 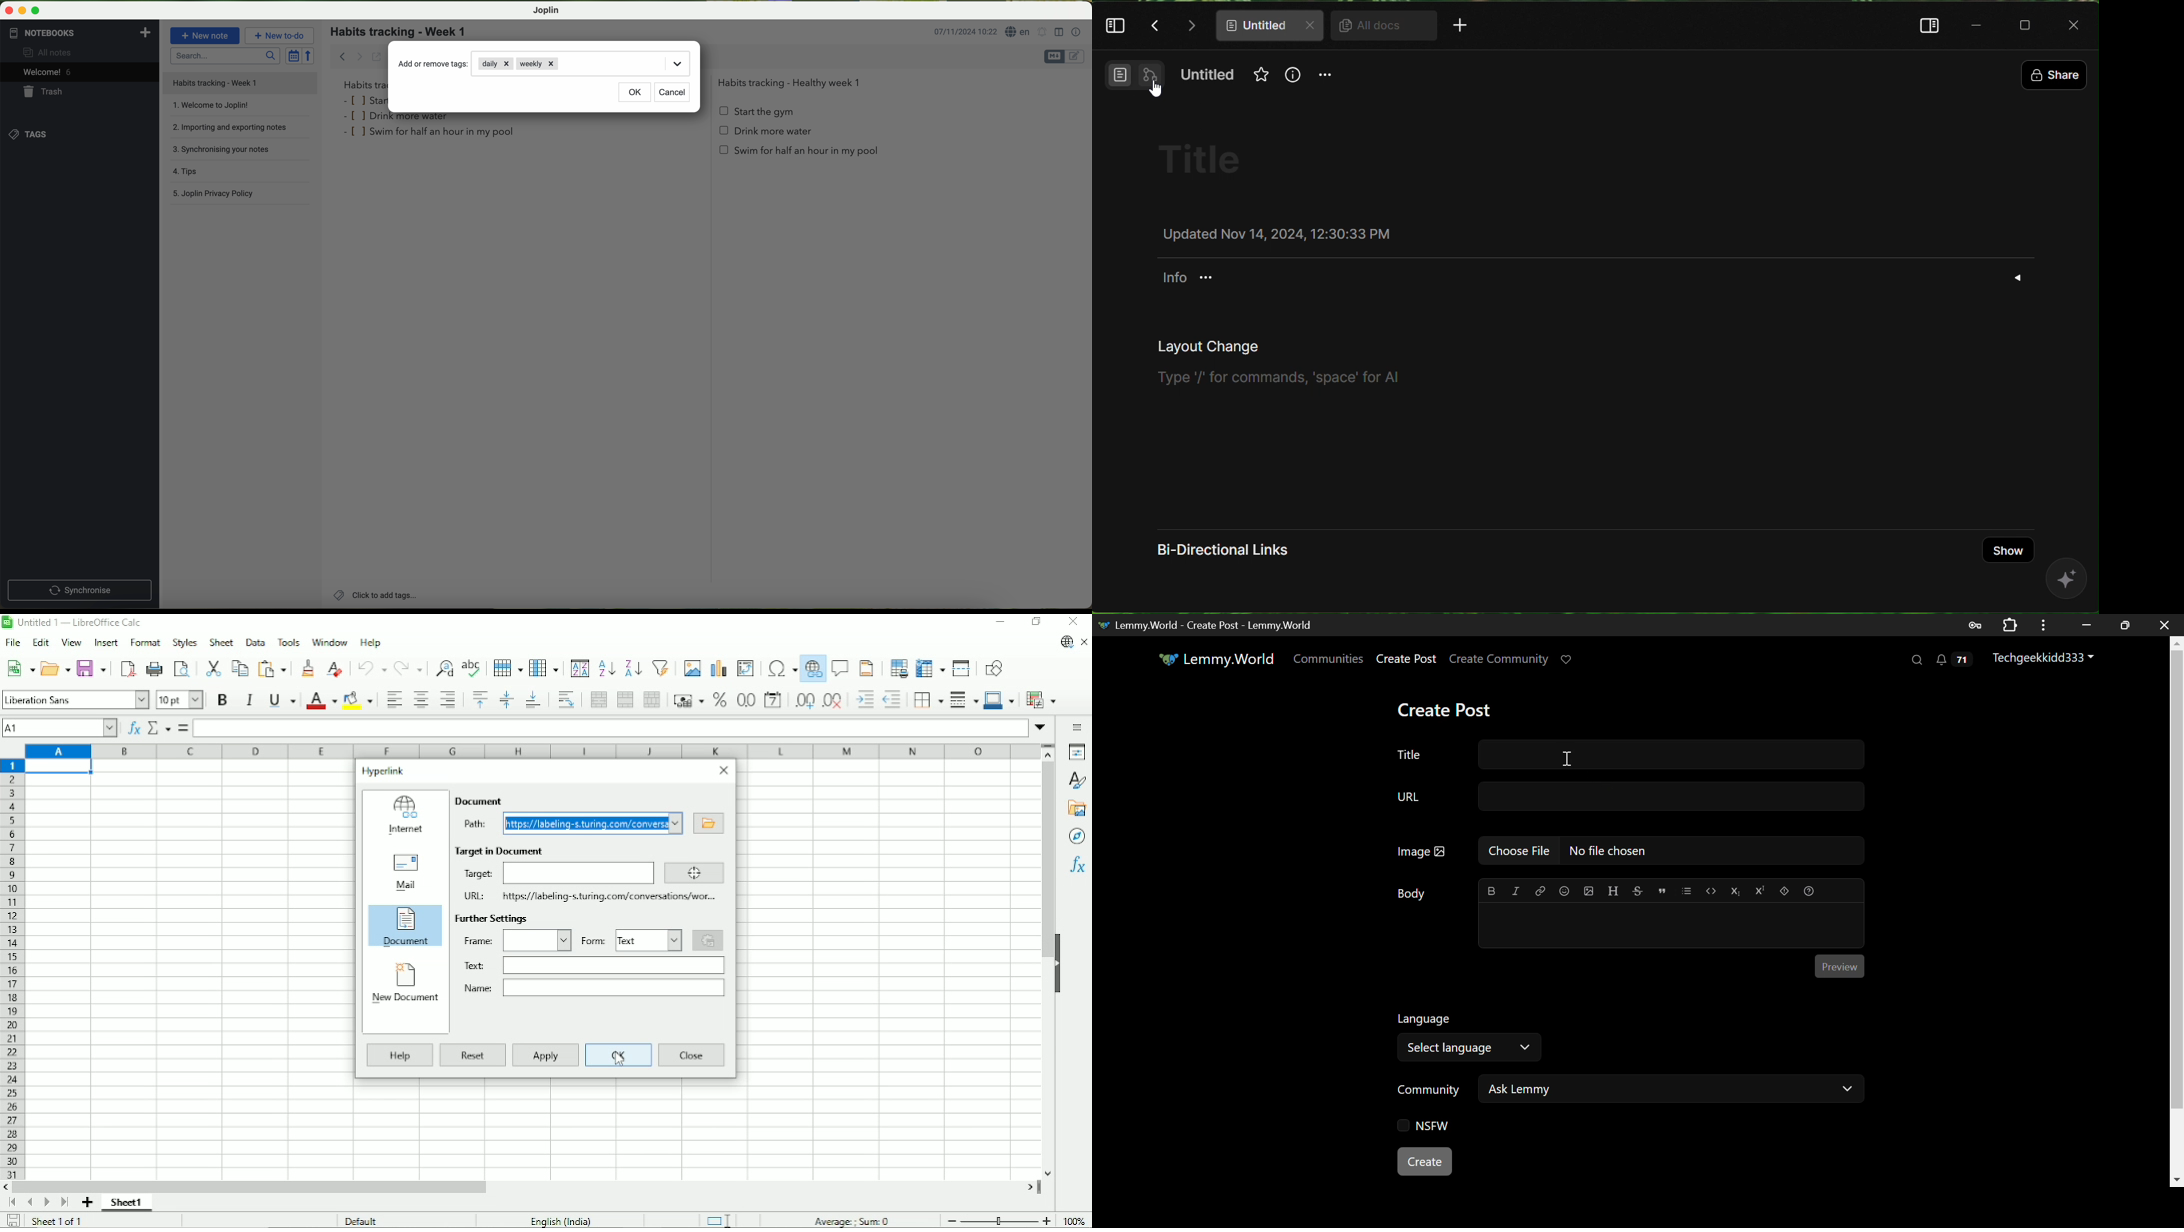 What do you see at coordinates (47, 72) in the screenshot?
I see `welcome 5` at bounding box center [47, 72].